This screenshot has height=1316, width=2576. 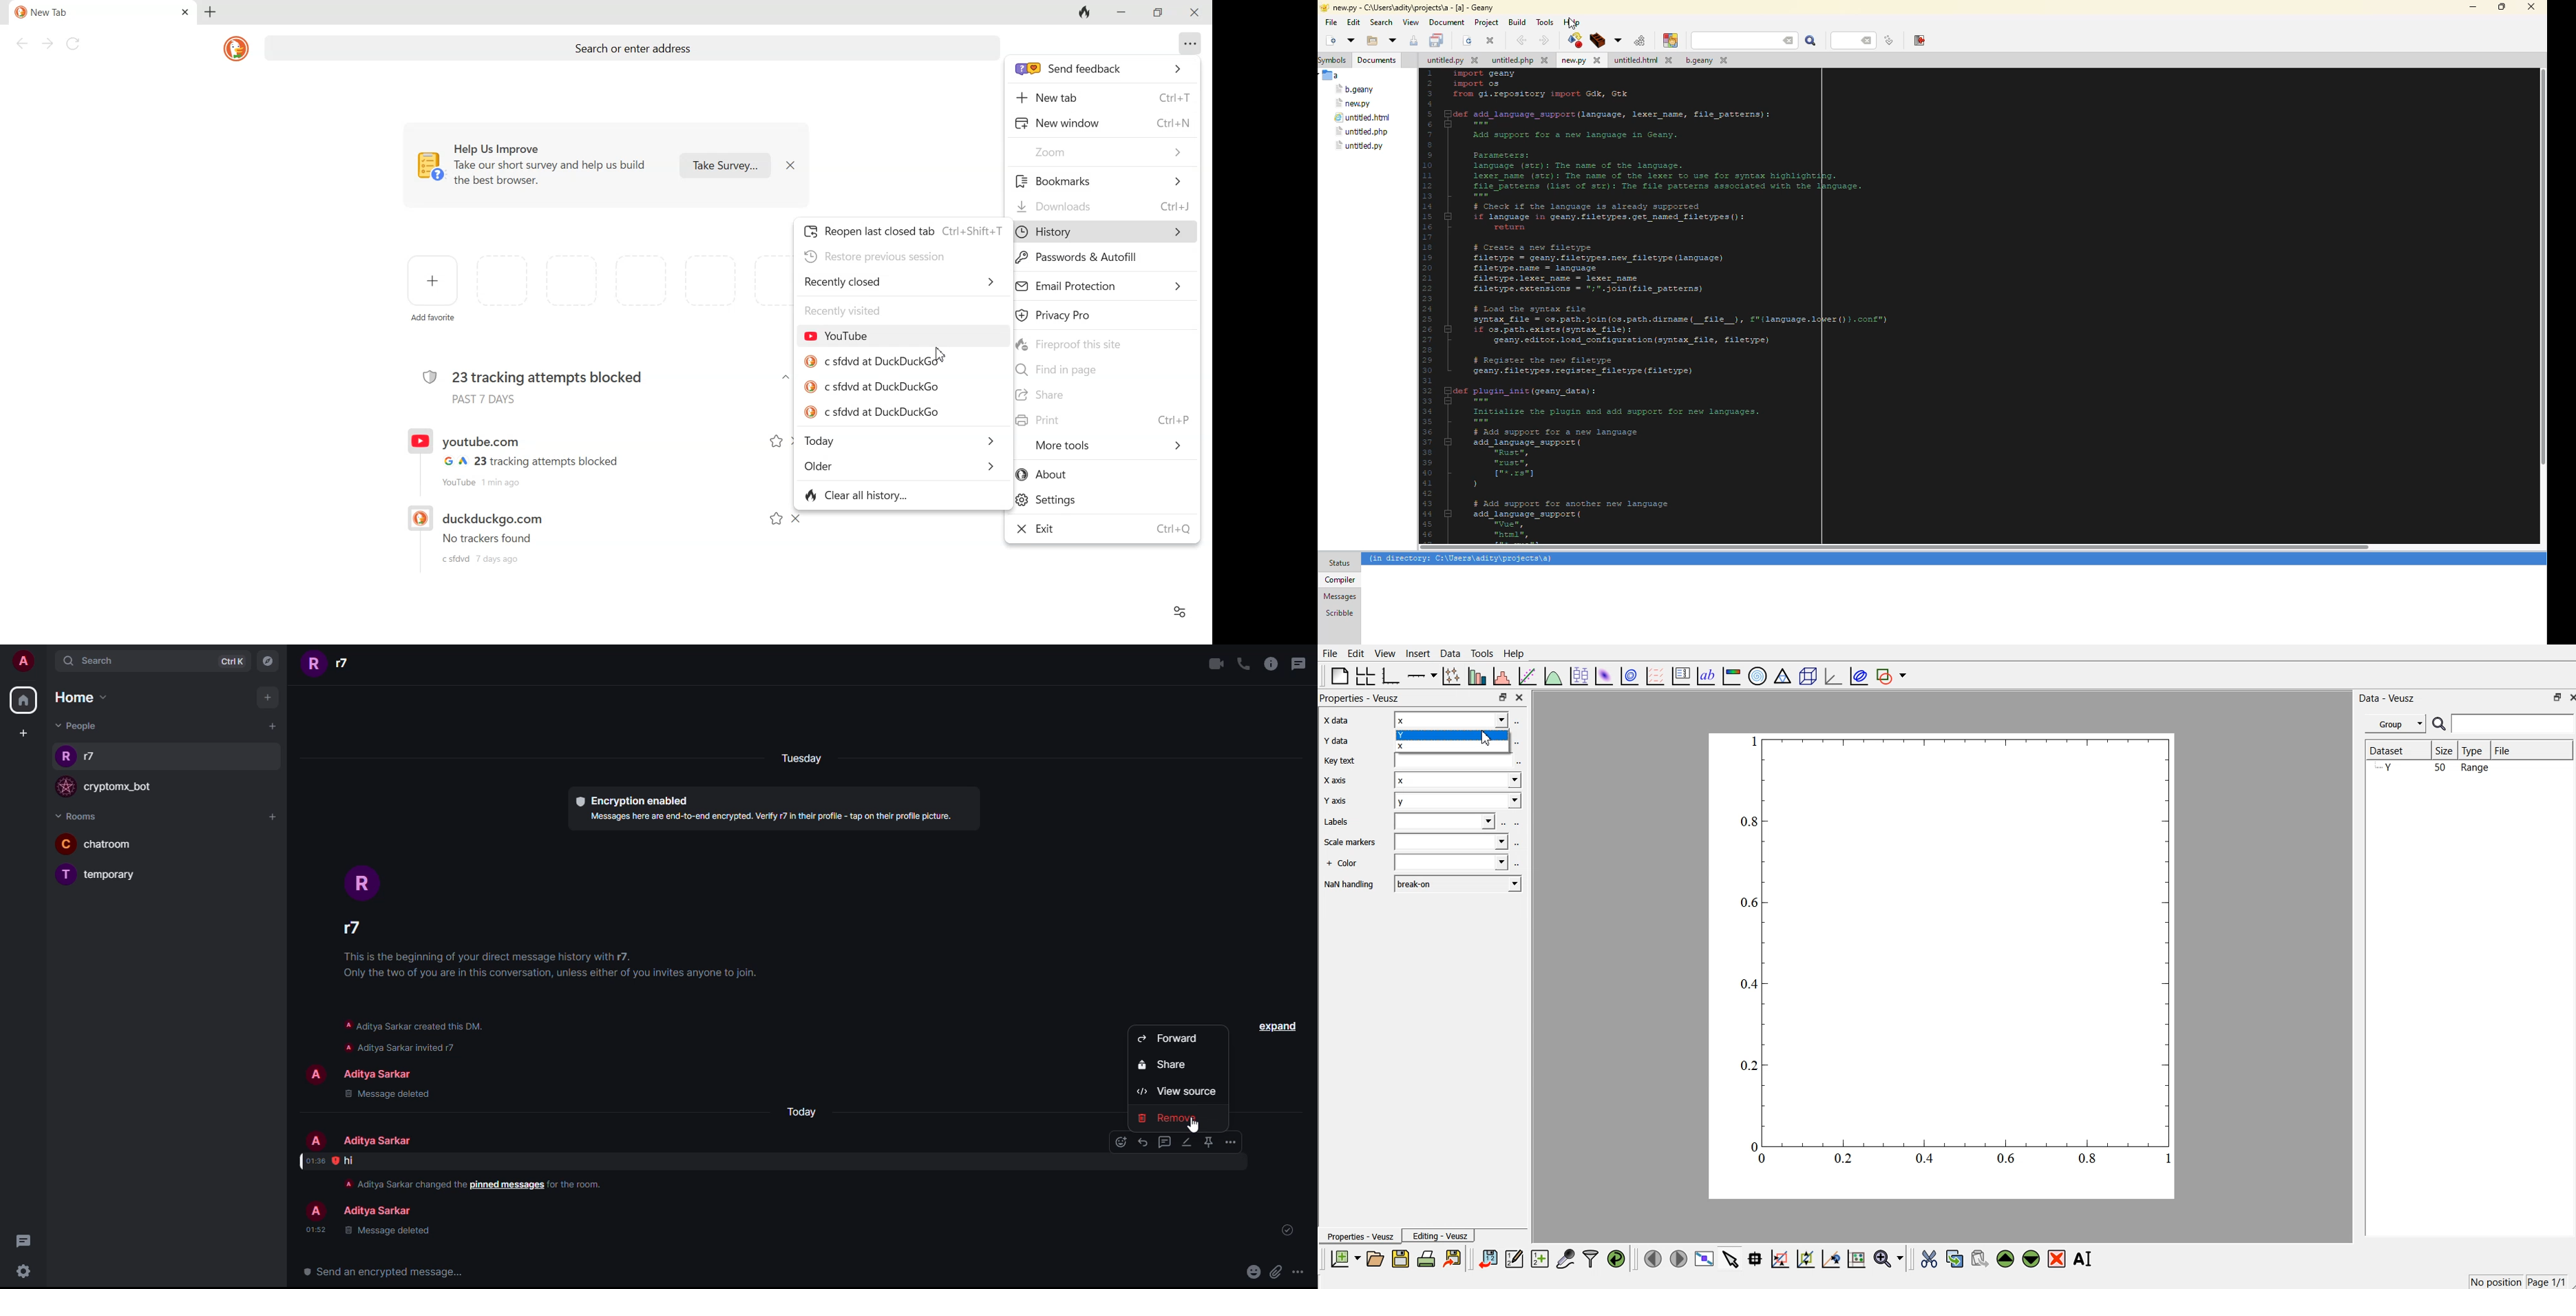 What do you see at coordinates (413, 1036) in the screenshot?
I see `info` at bounding box center [413, 1036].